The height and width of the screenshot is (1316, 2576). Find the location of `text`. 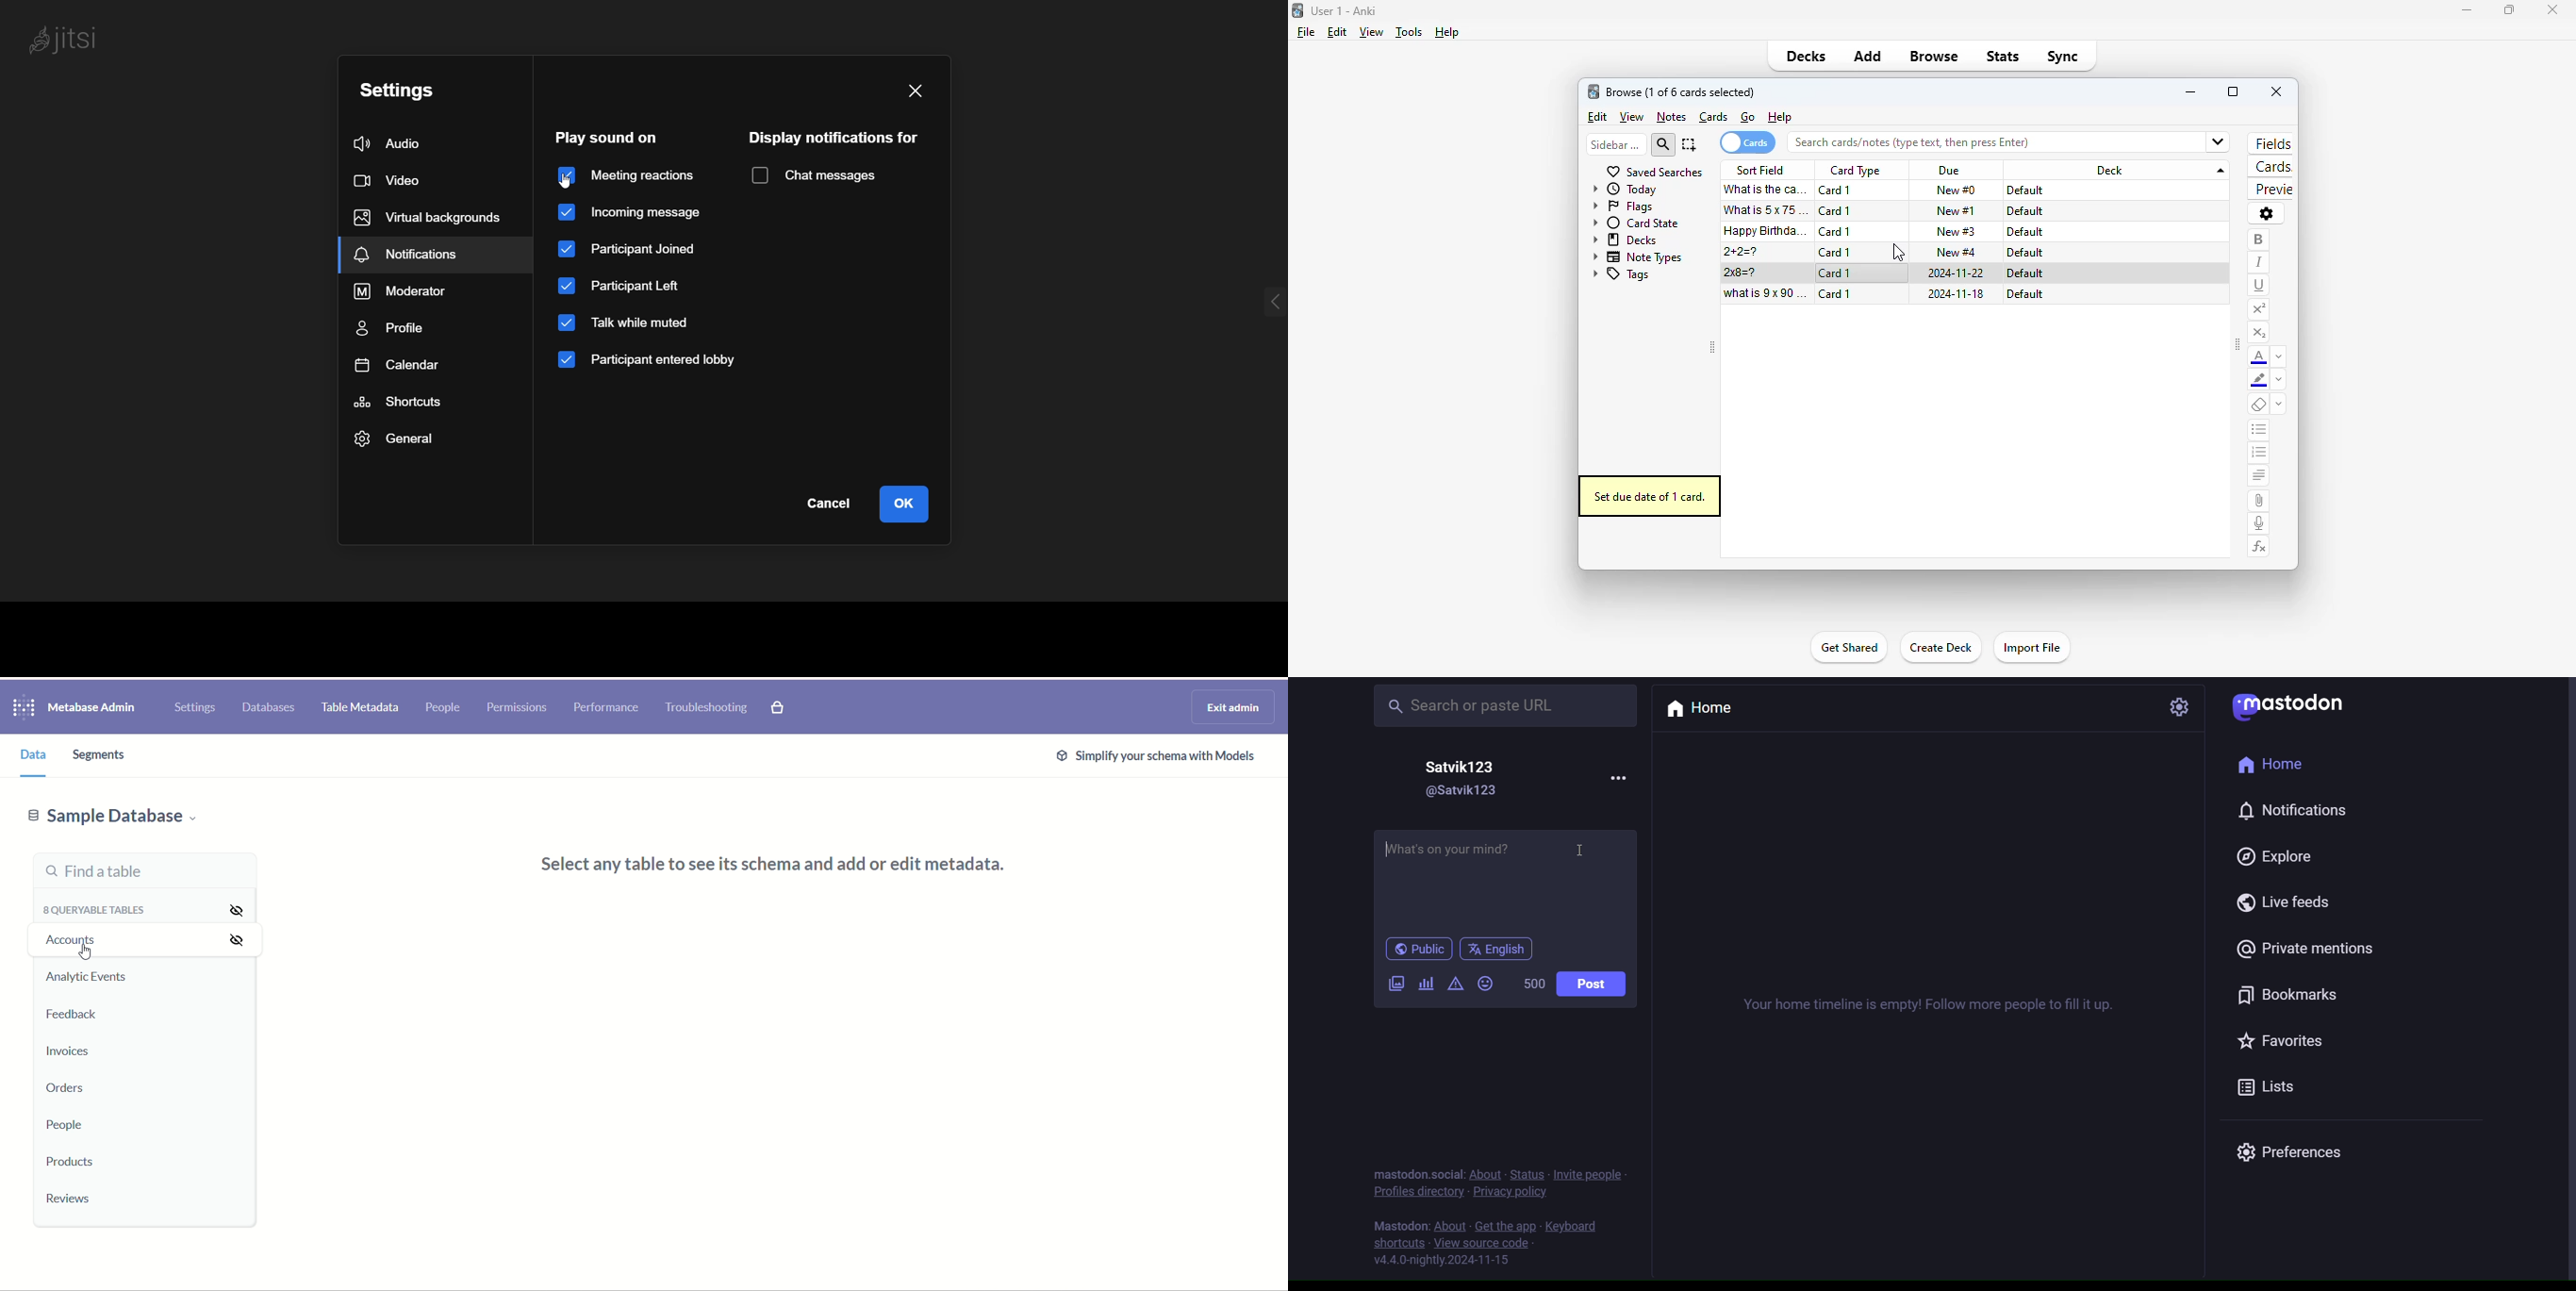

text is located at coordinates (767, 869).